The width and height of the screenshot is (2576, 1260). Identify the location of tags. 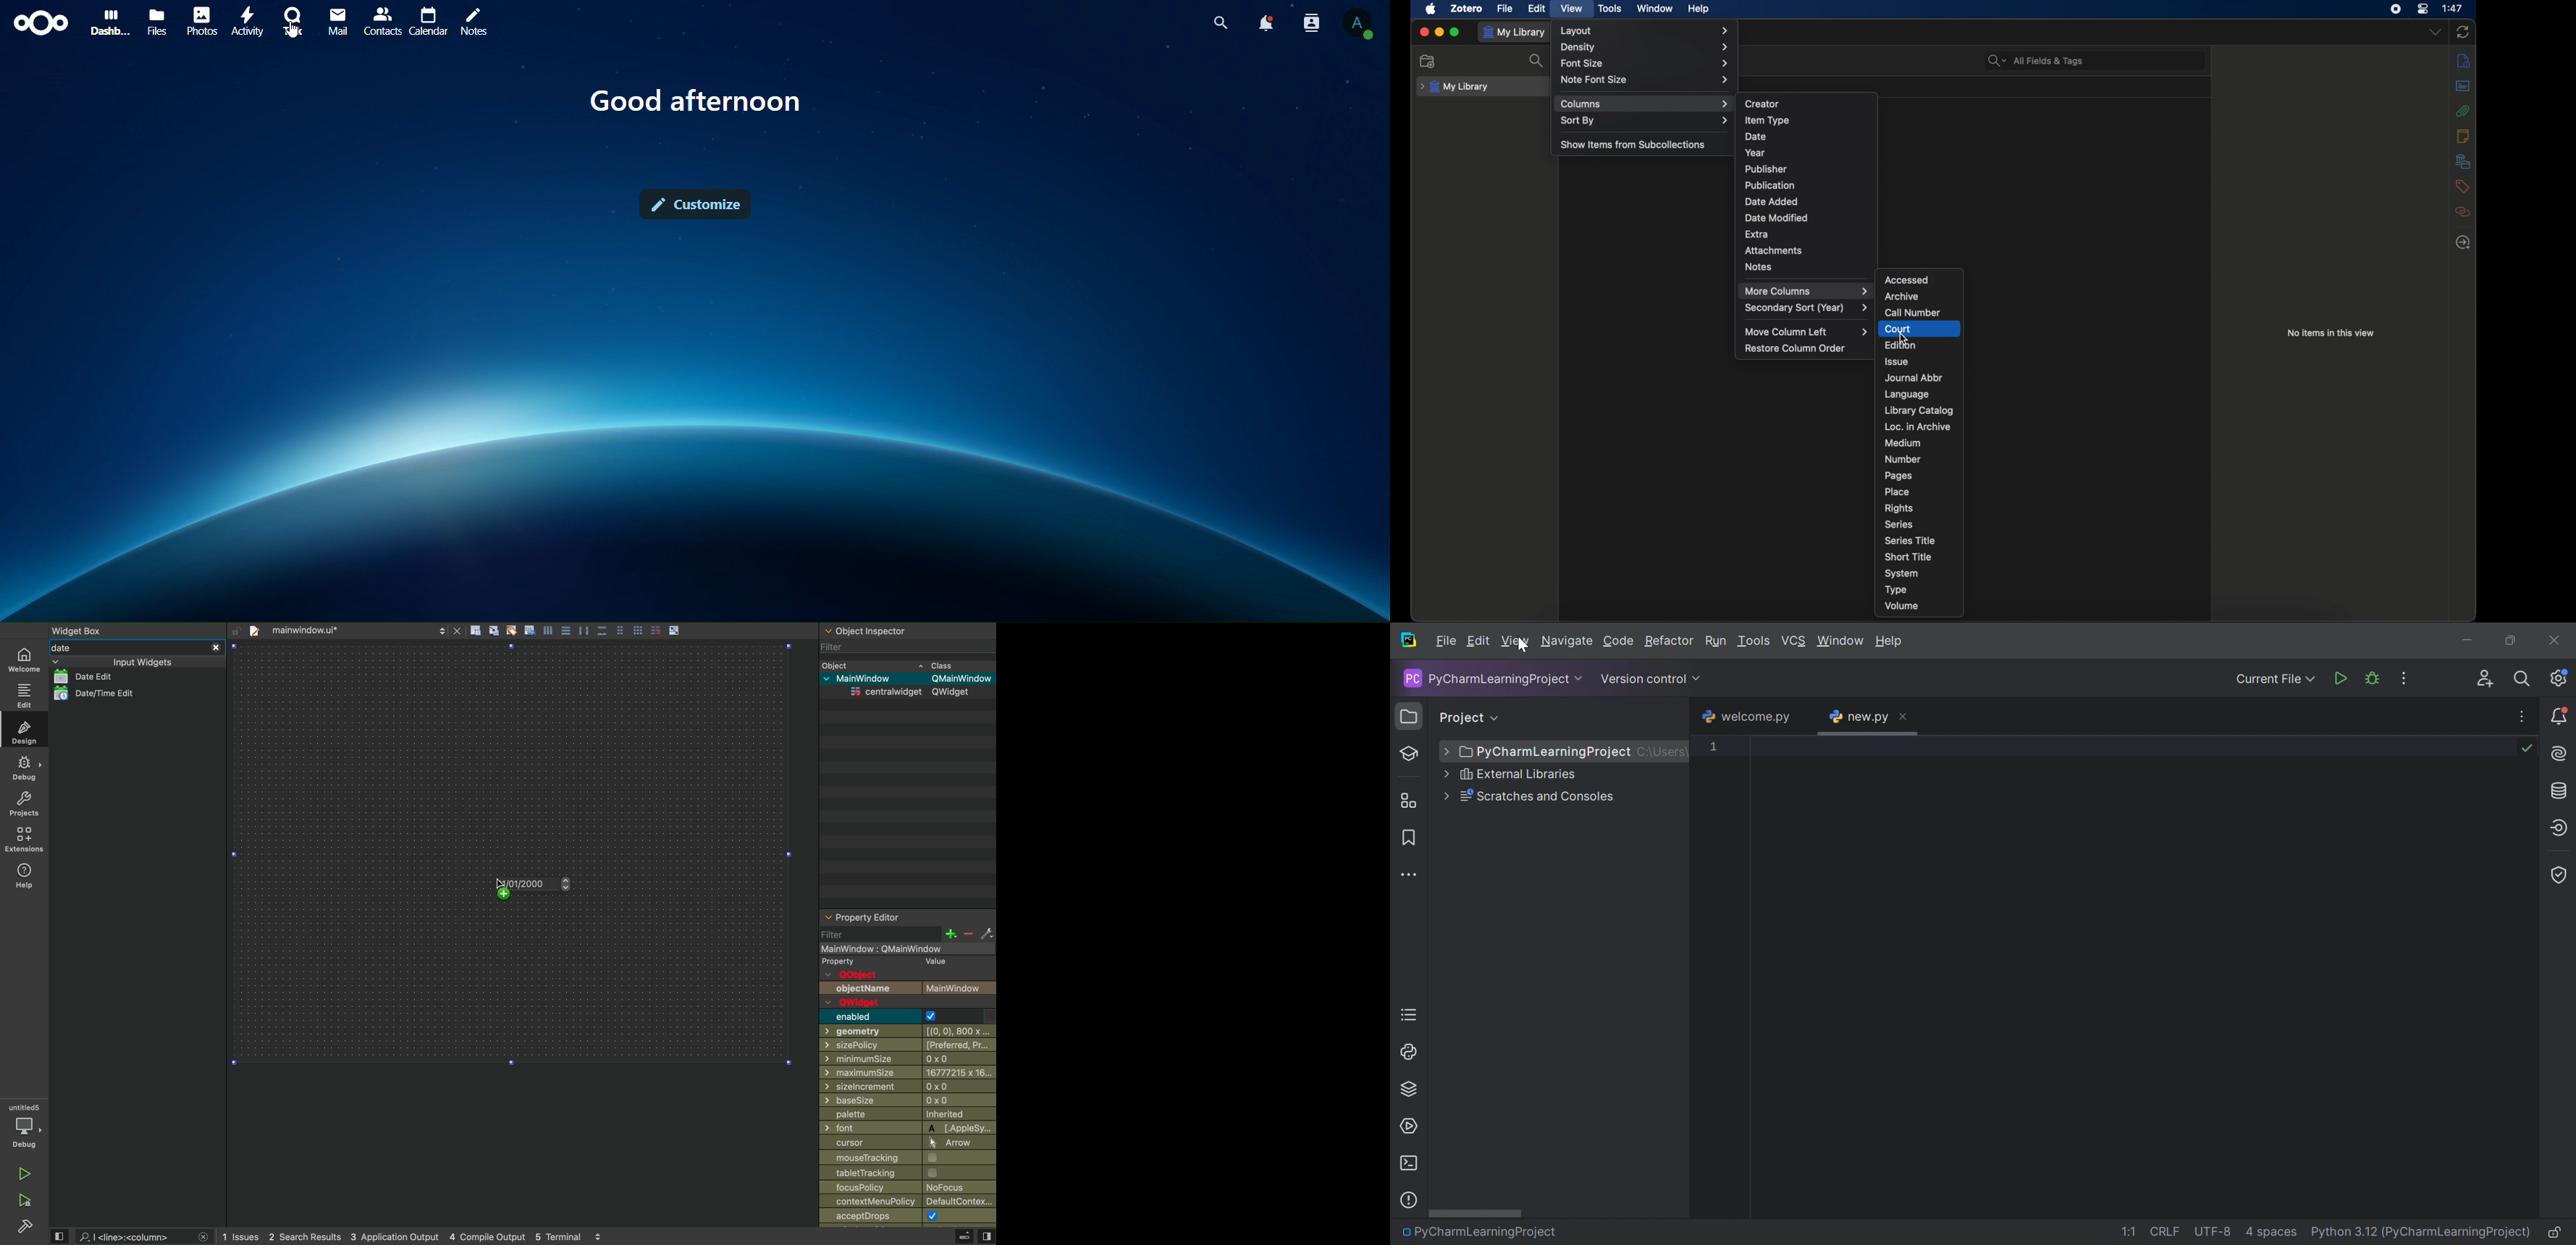
(2462, 186).